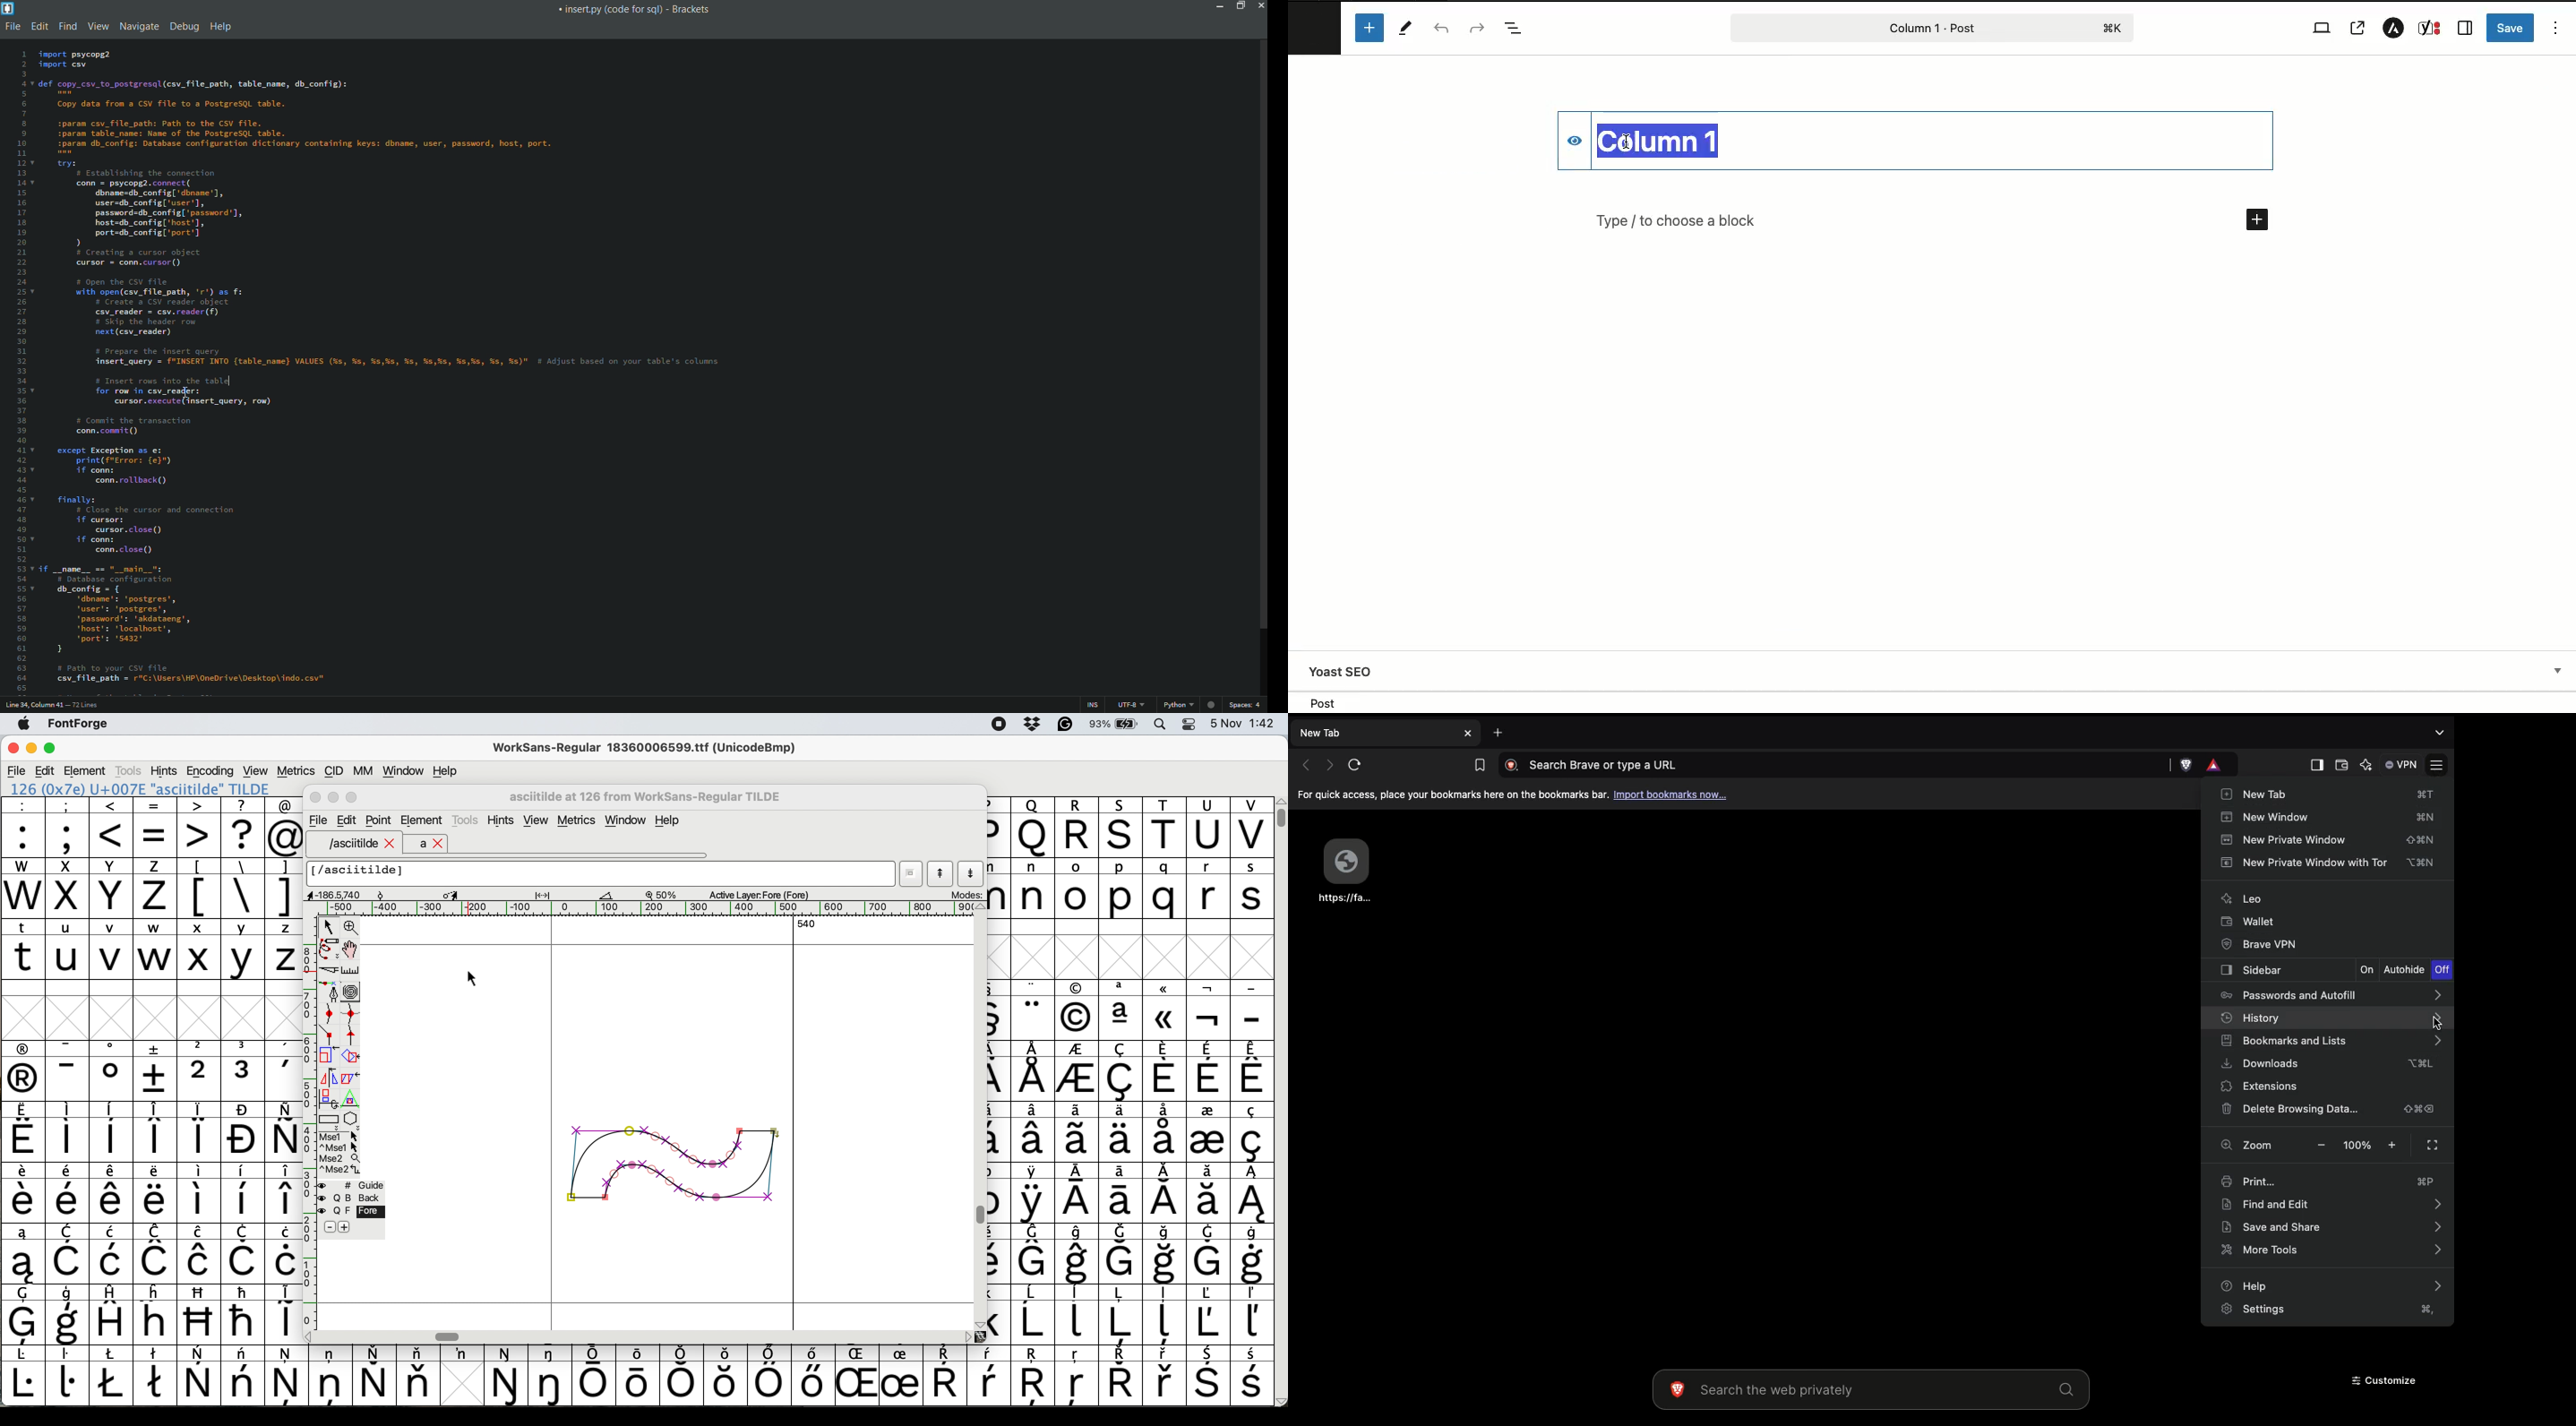  I want to click on symbol, so click(287, 1375).